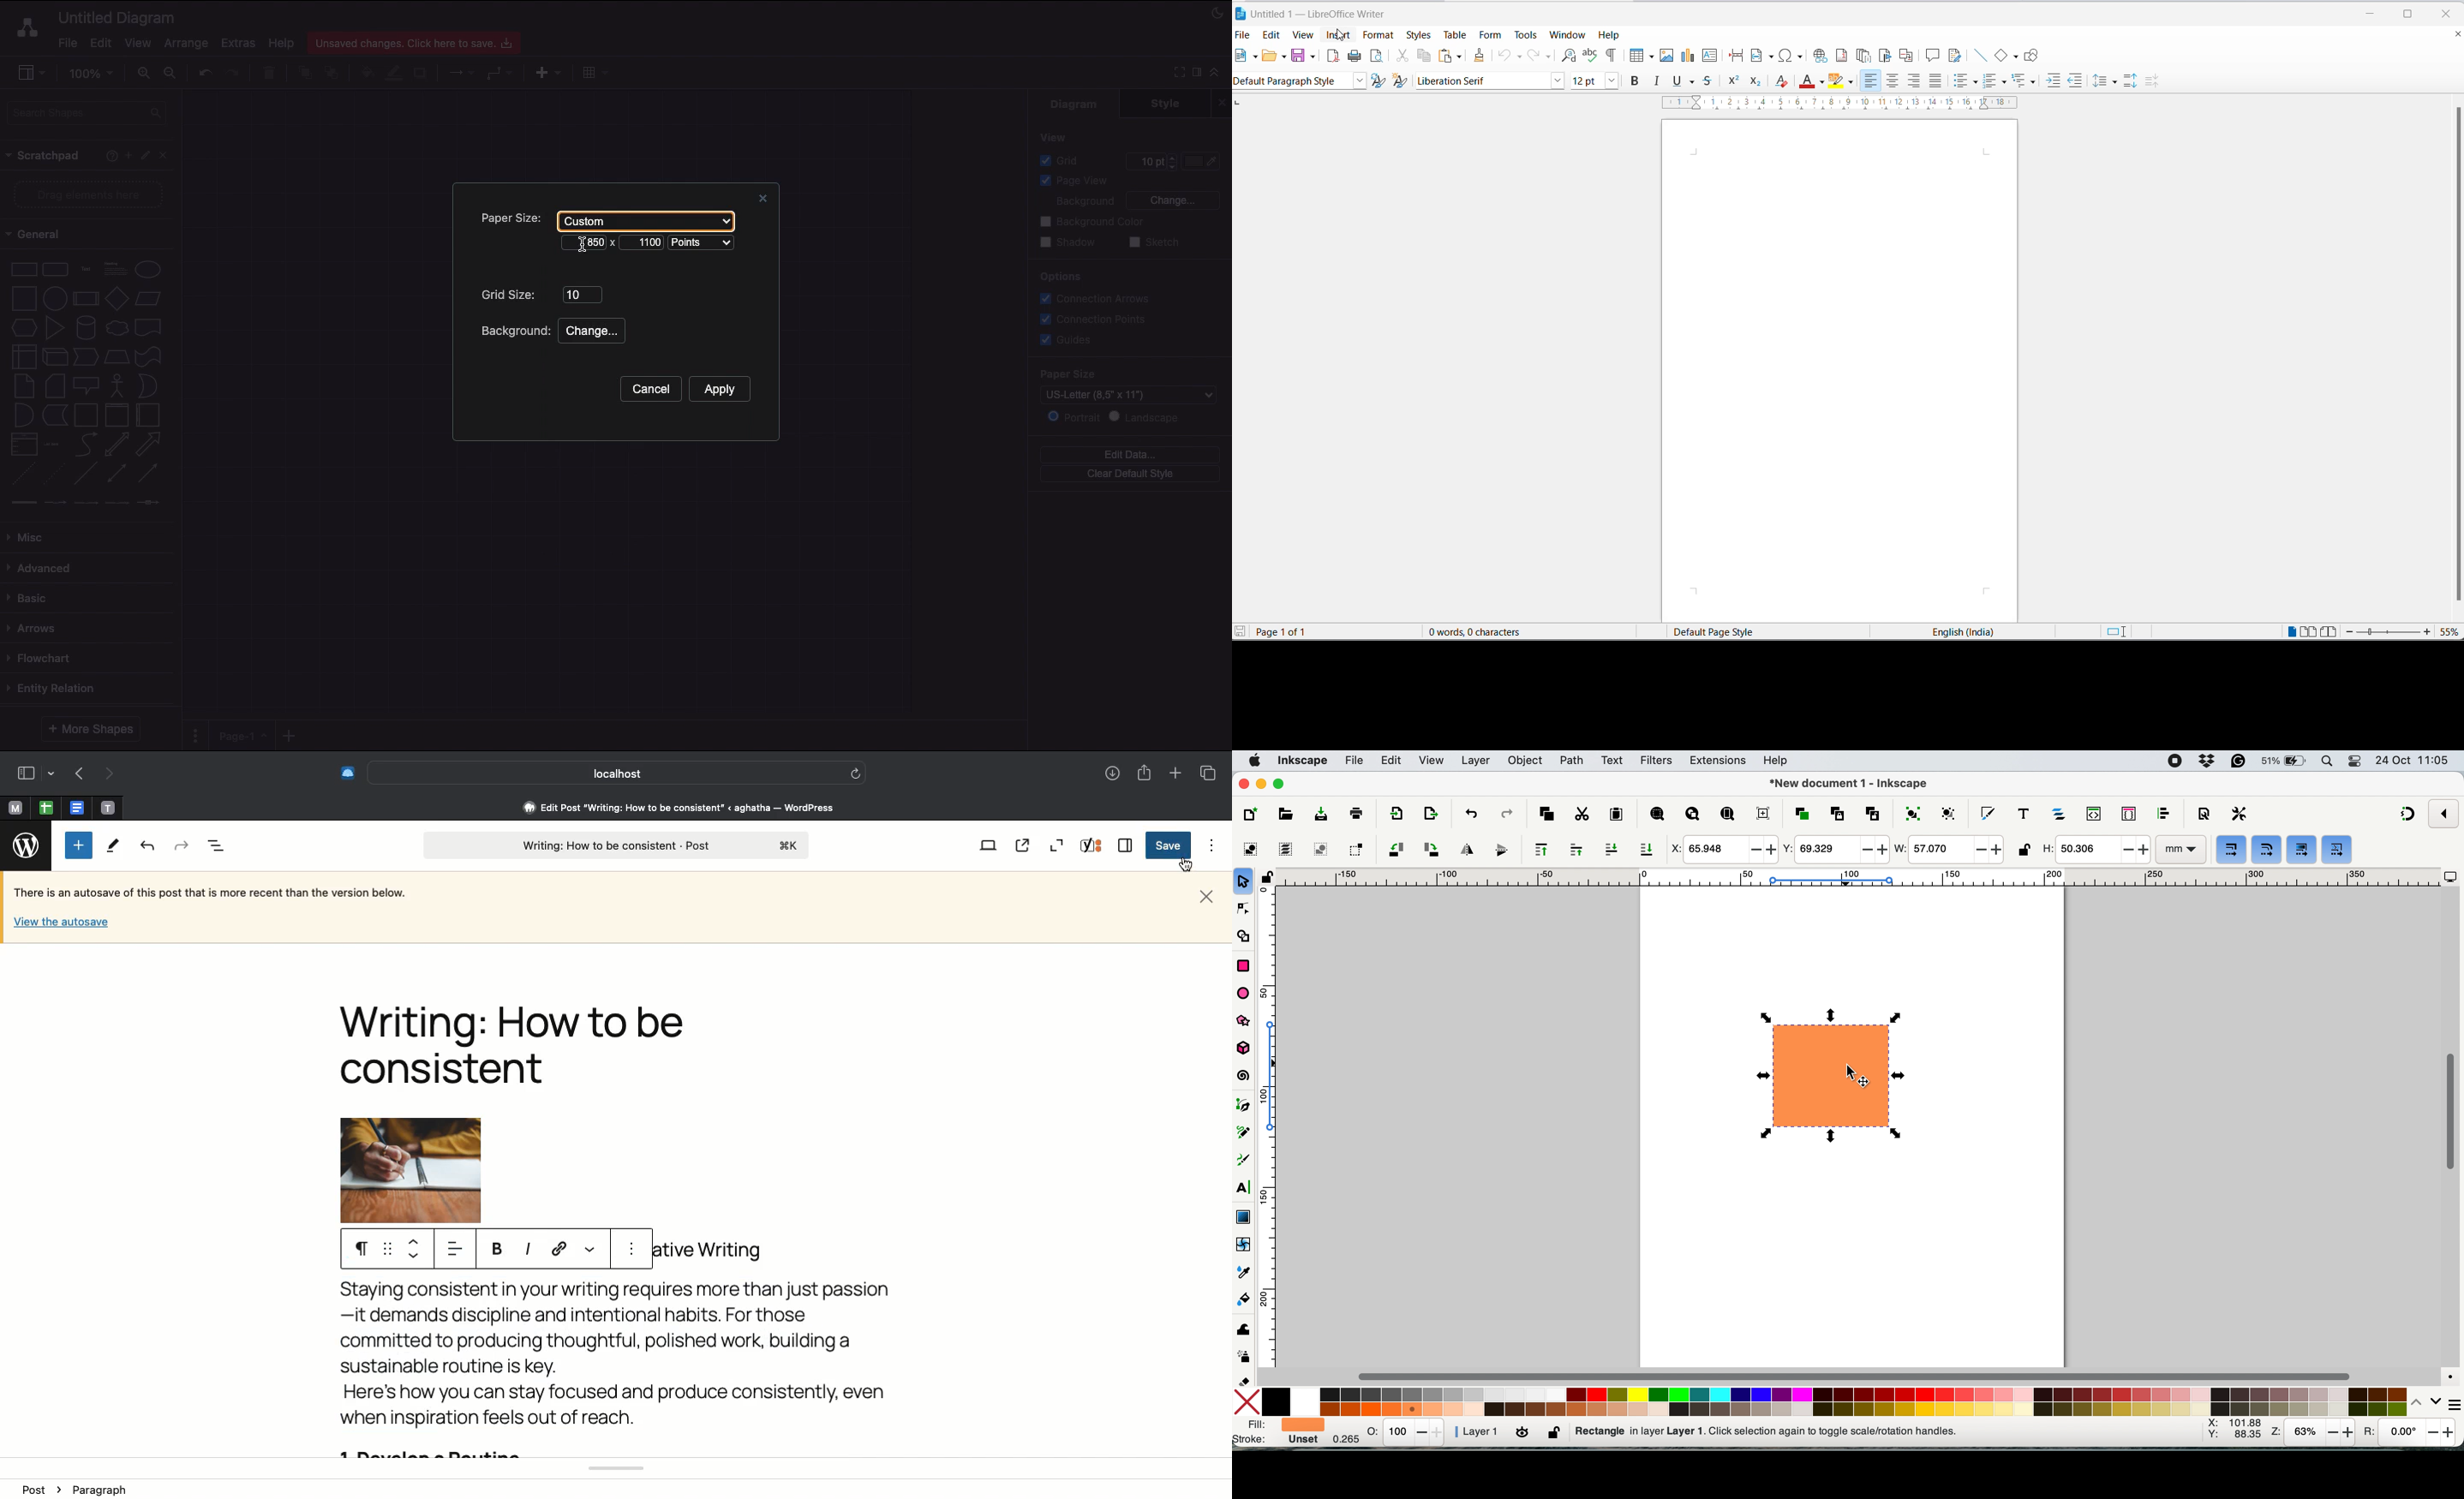 This screenshot has height=1512, width=2464. I want to click on Edit data, so click(1130, 454).